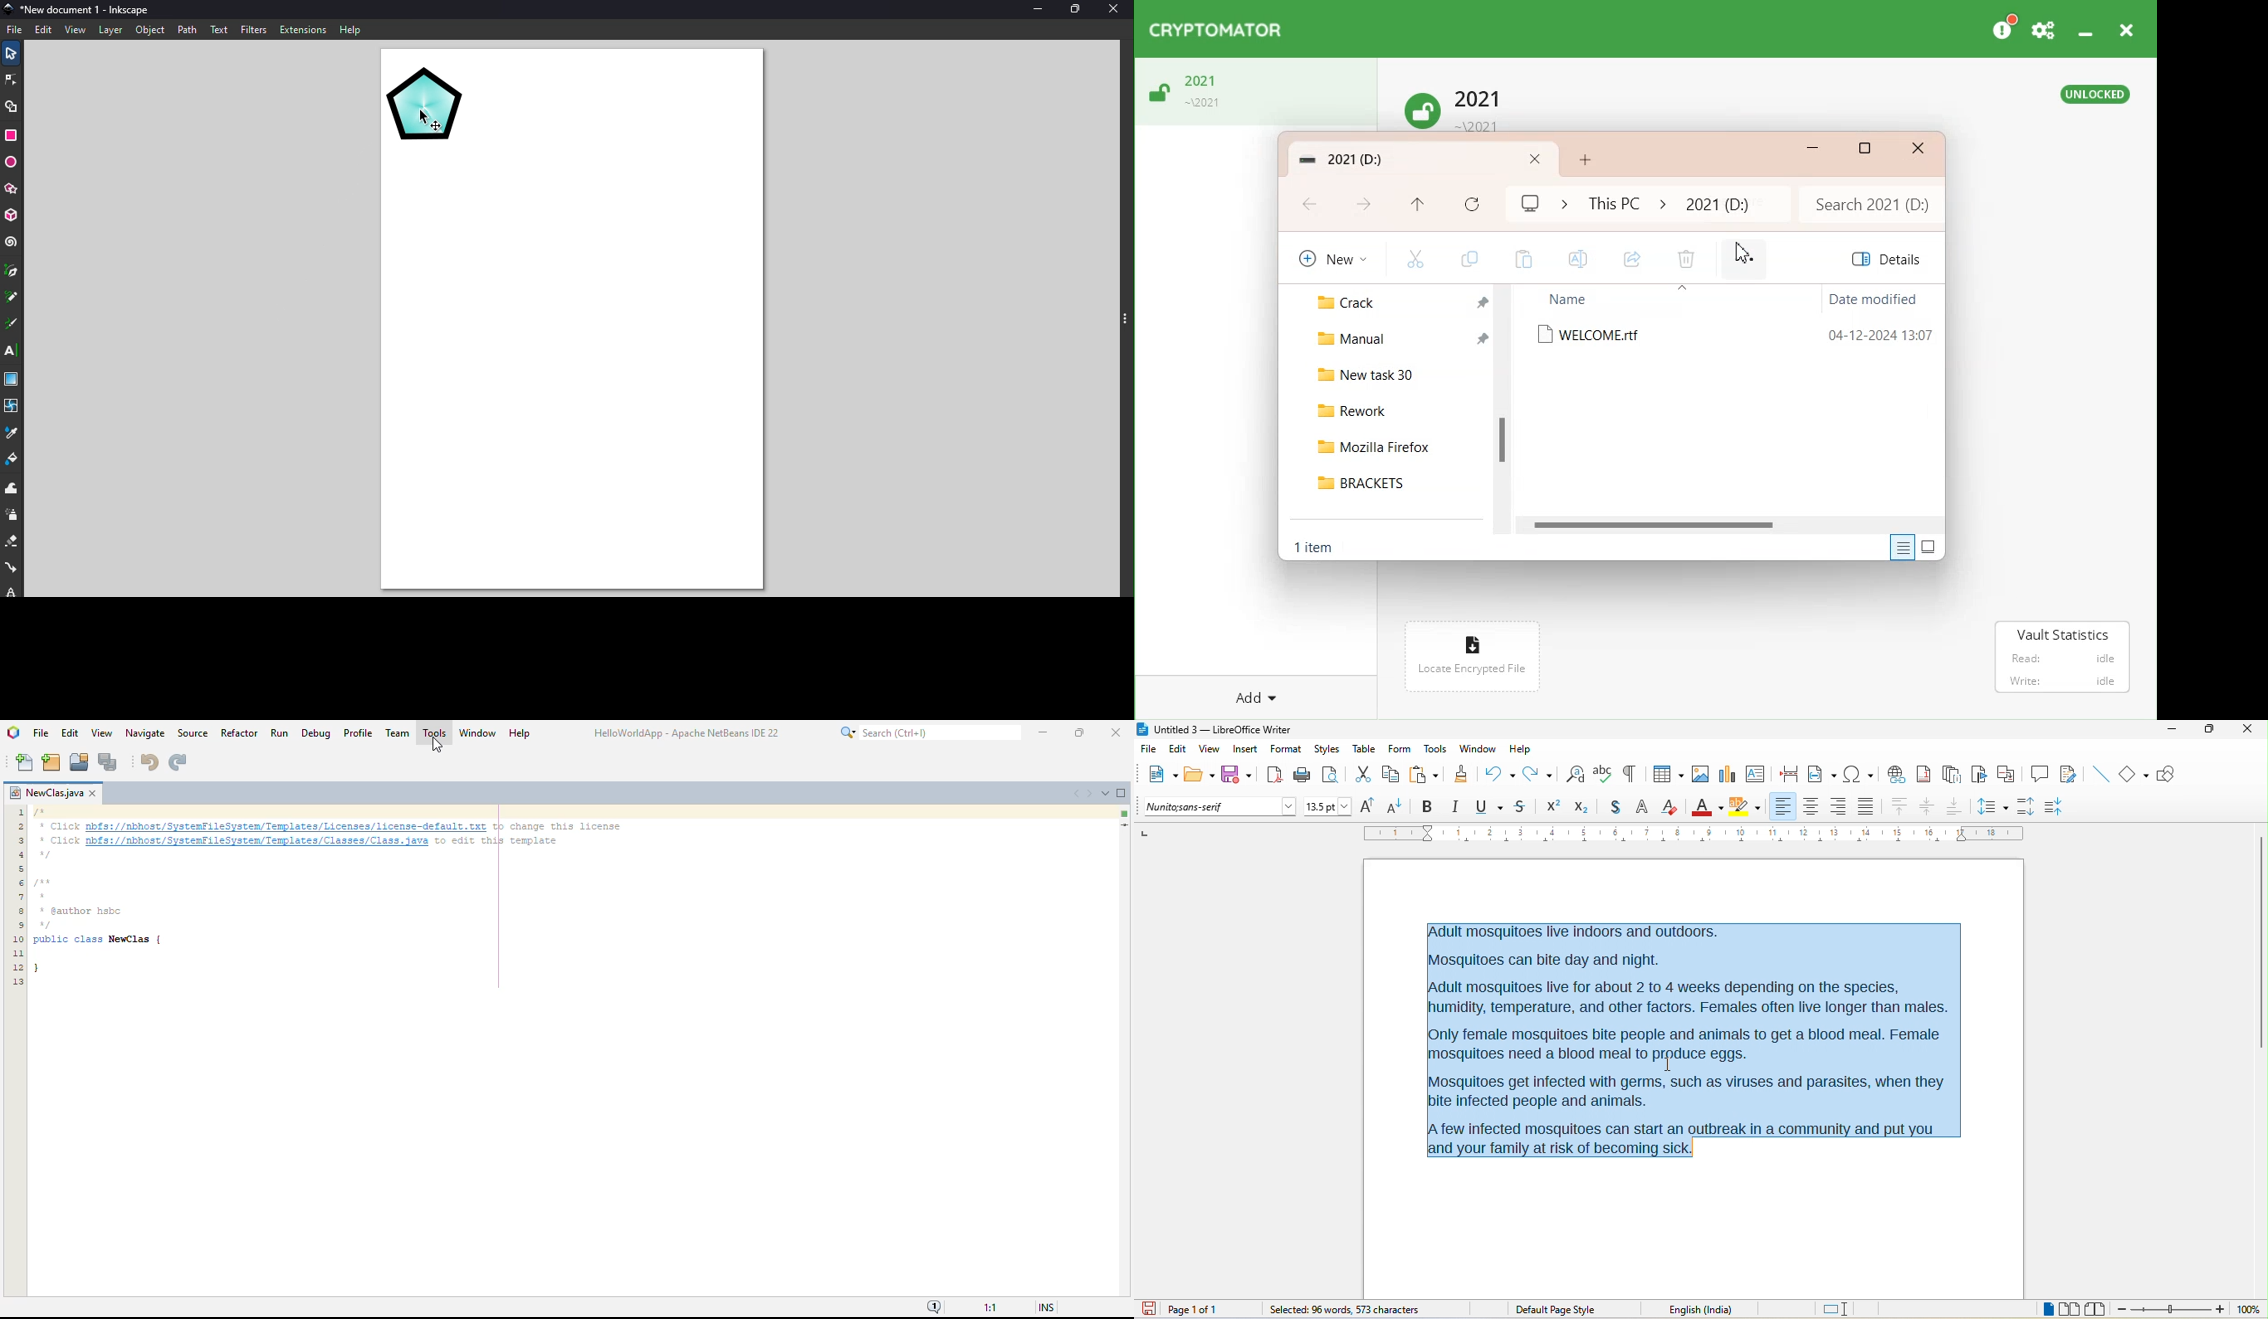 The image size is (2268, 1344). I want to click on Go Back, so click(1311, 206).